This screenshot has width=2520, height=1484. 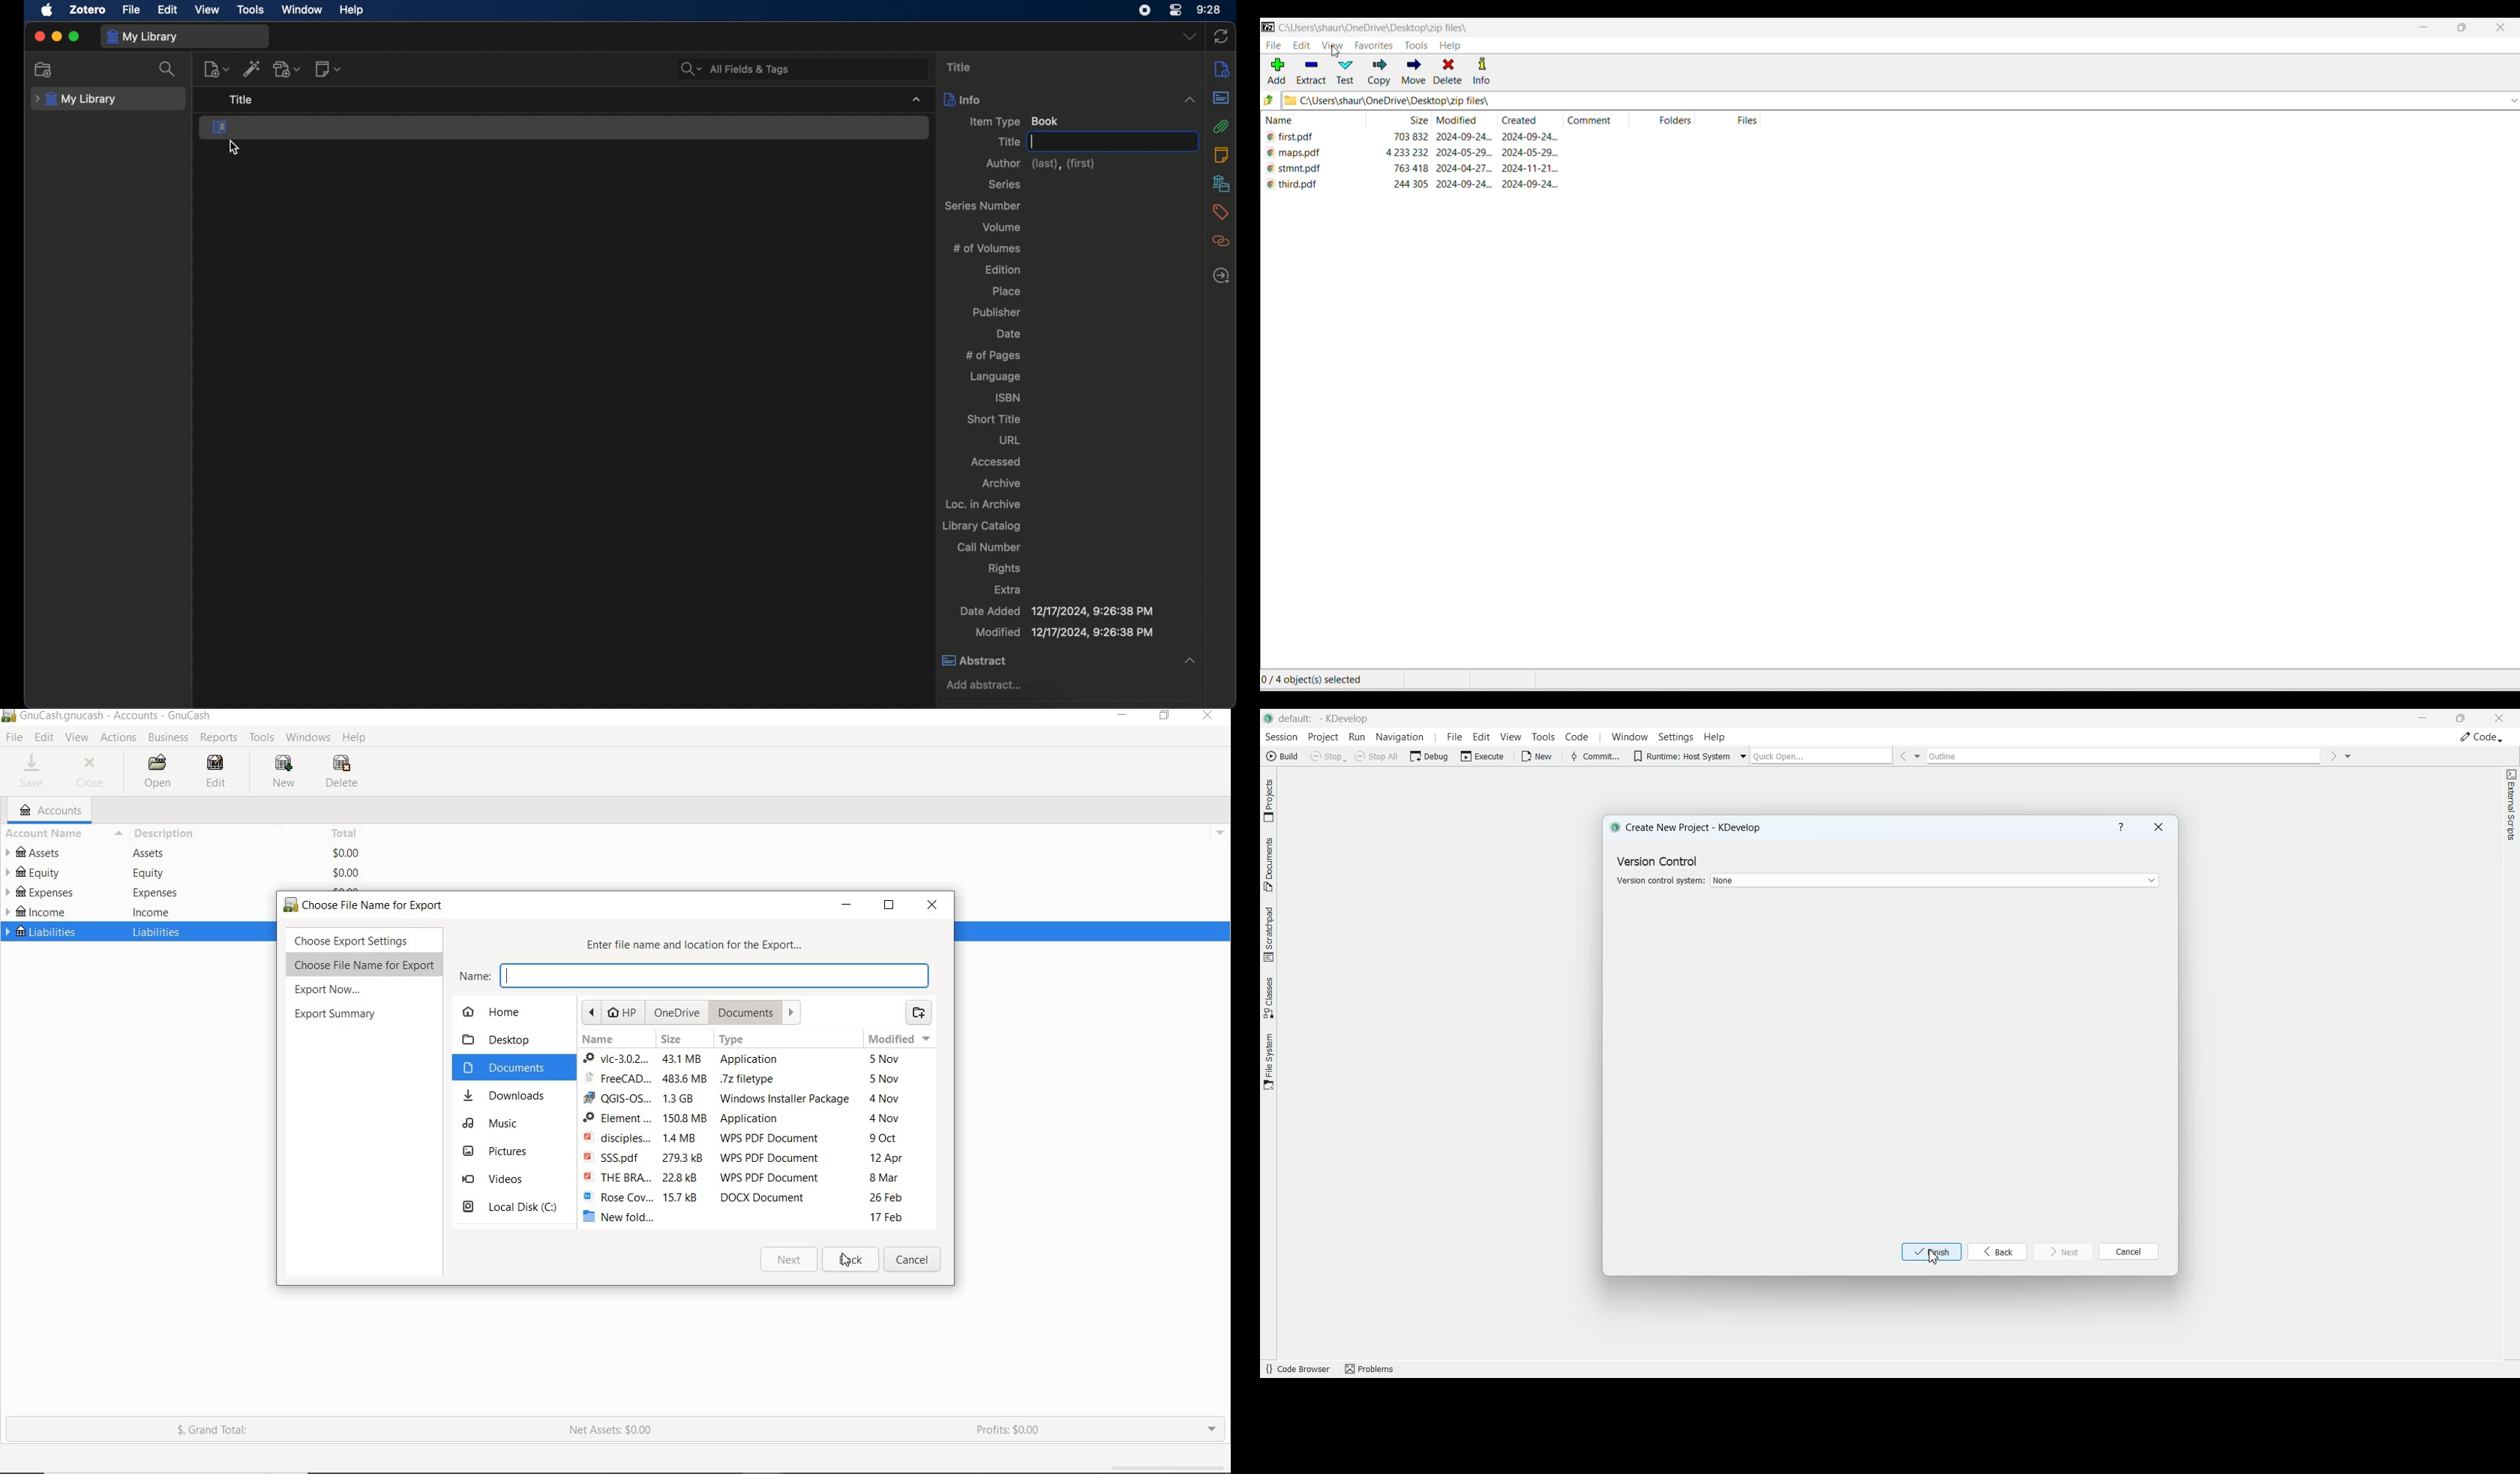 I want to click on delete, so click(x=1448, y=72).